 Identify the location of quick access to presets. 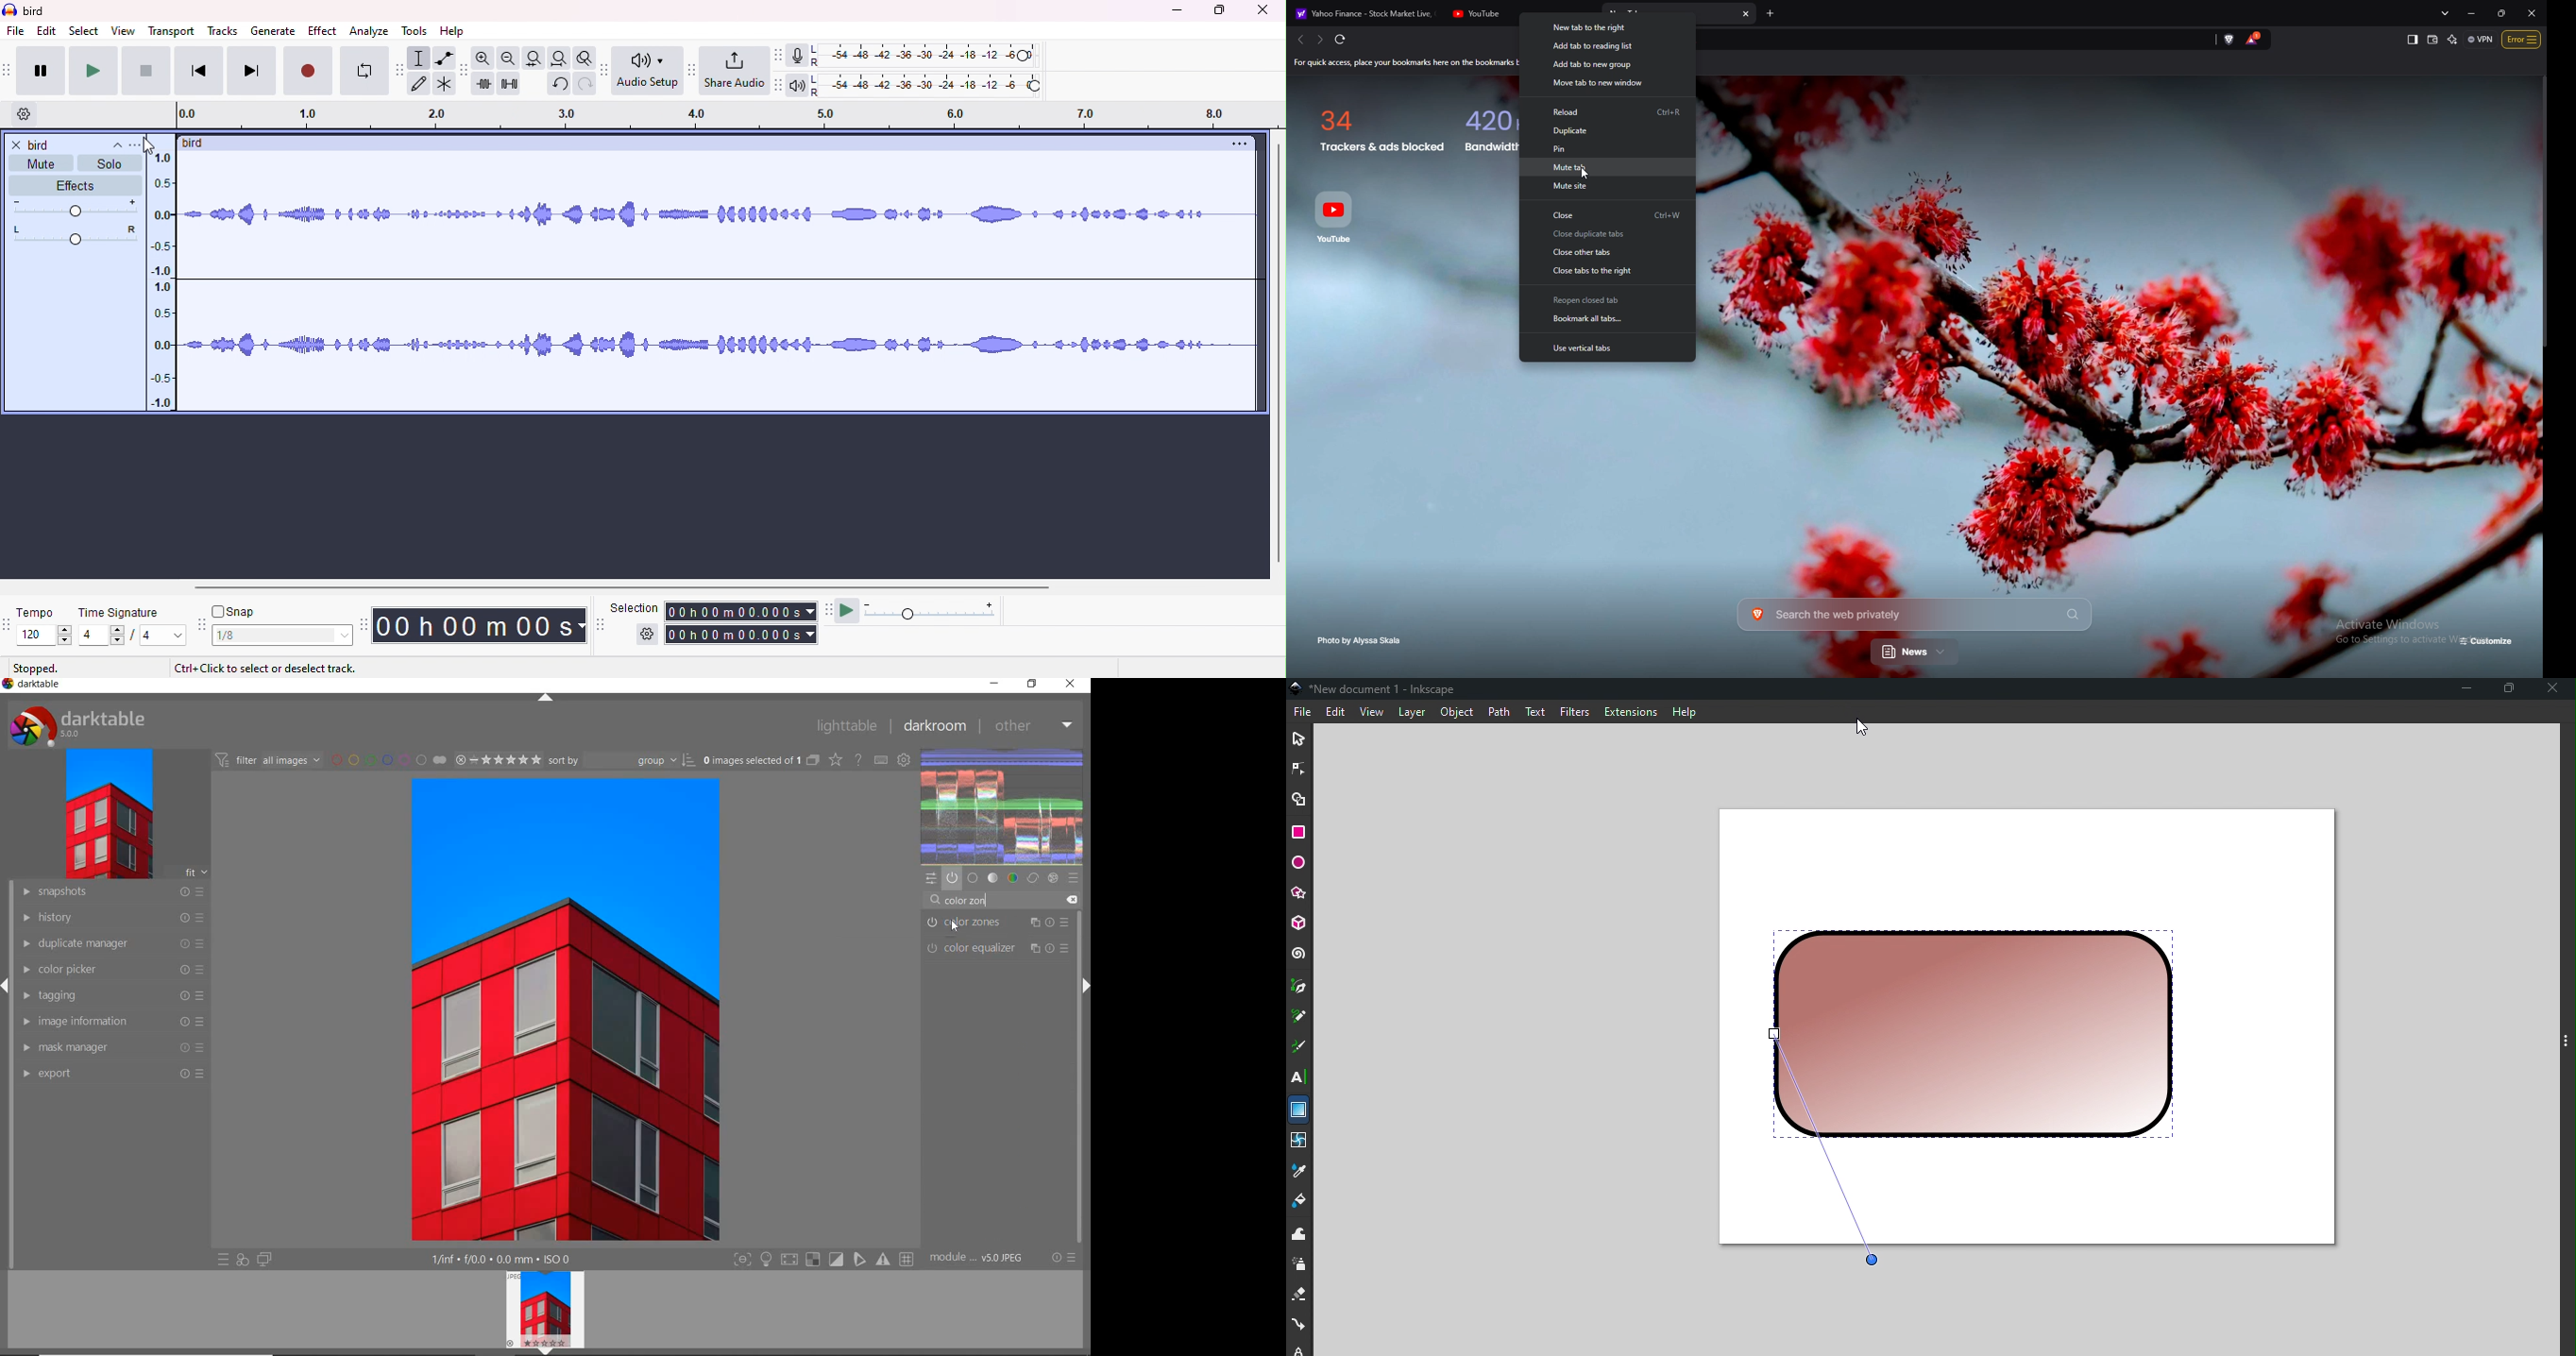
(223, 1261).